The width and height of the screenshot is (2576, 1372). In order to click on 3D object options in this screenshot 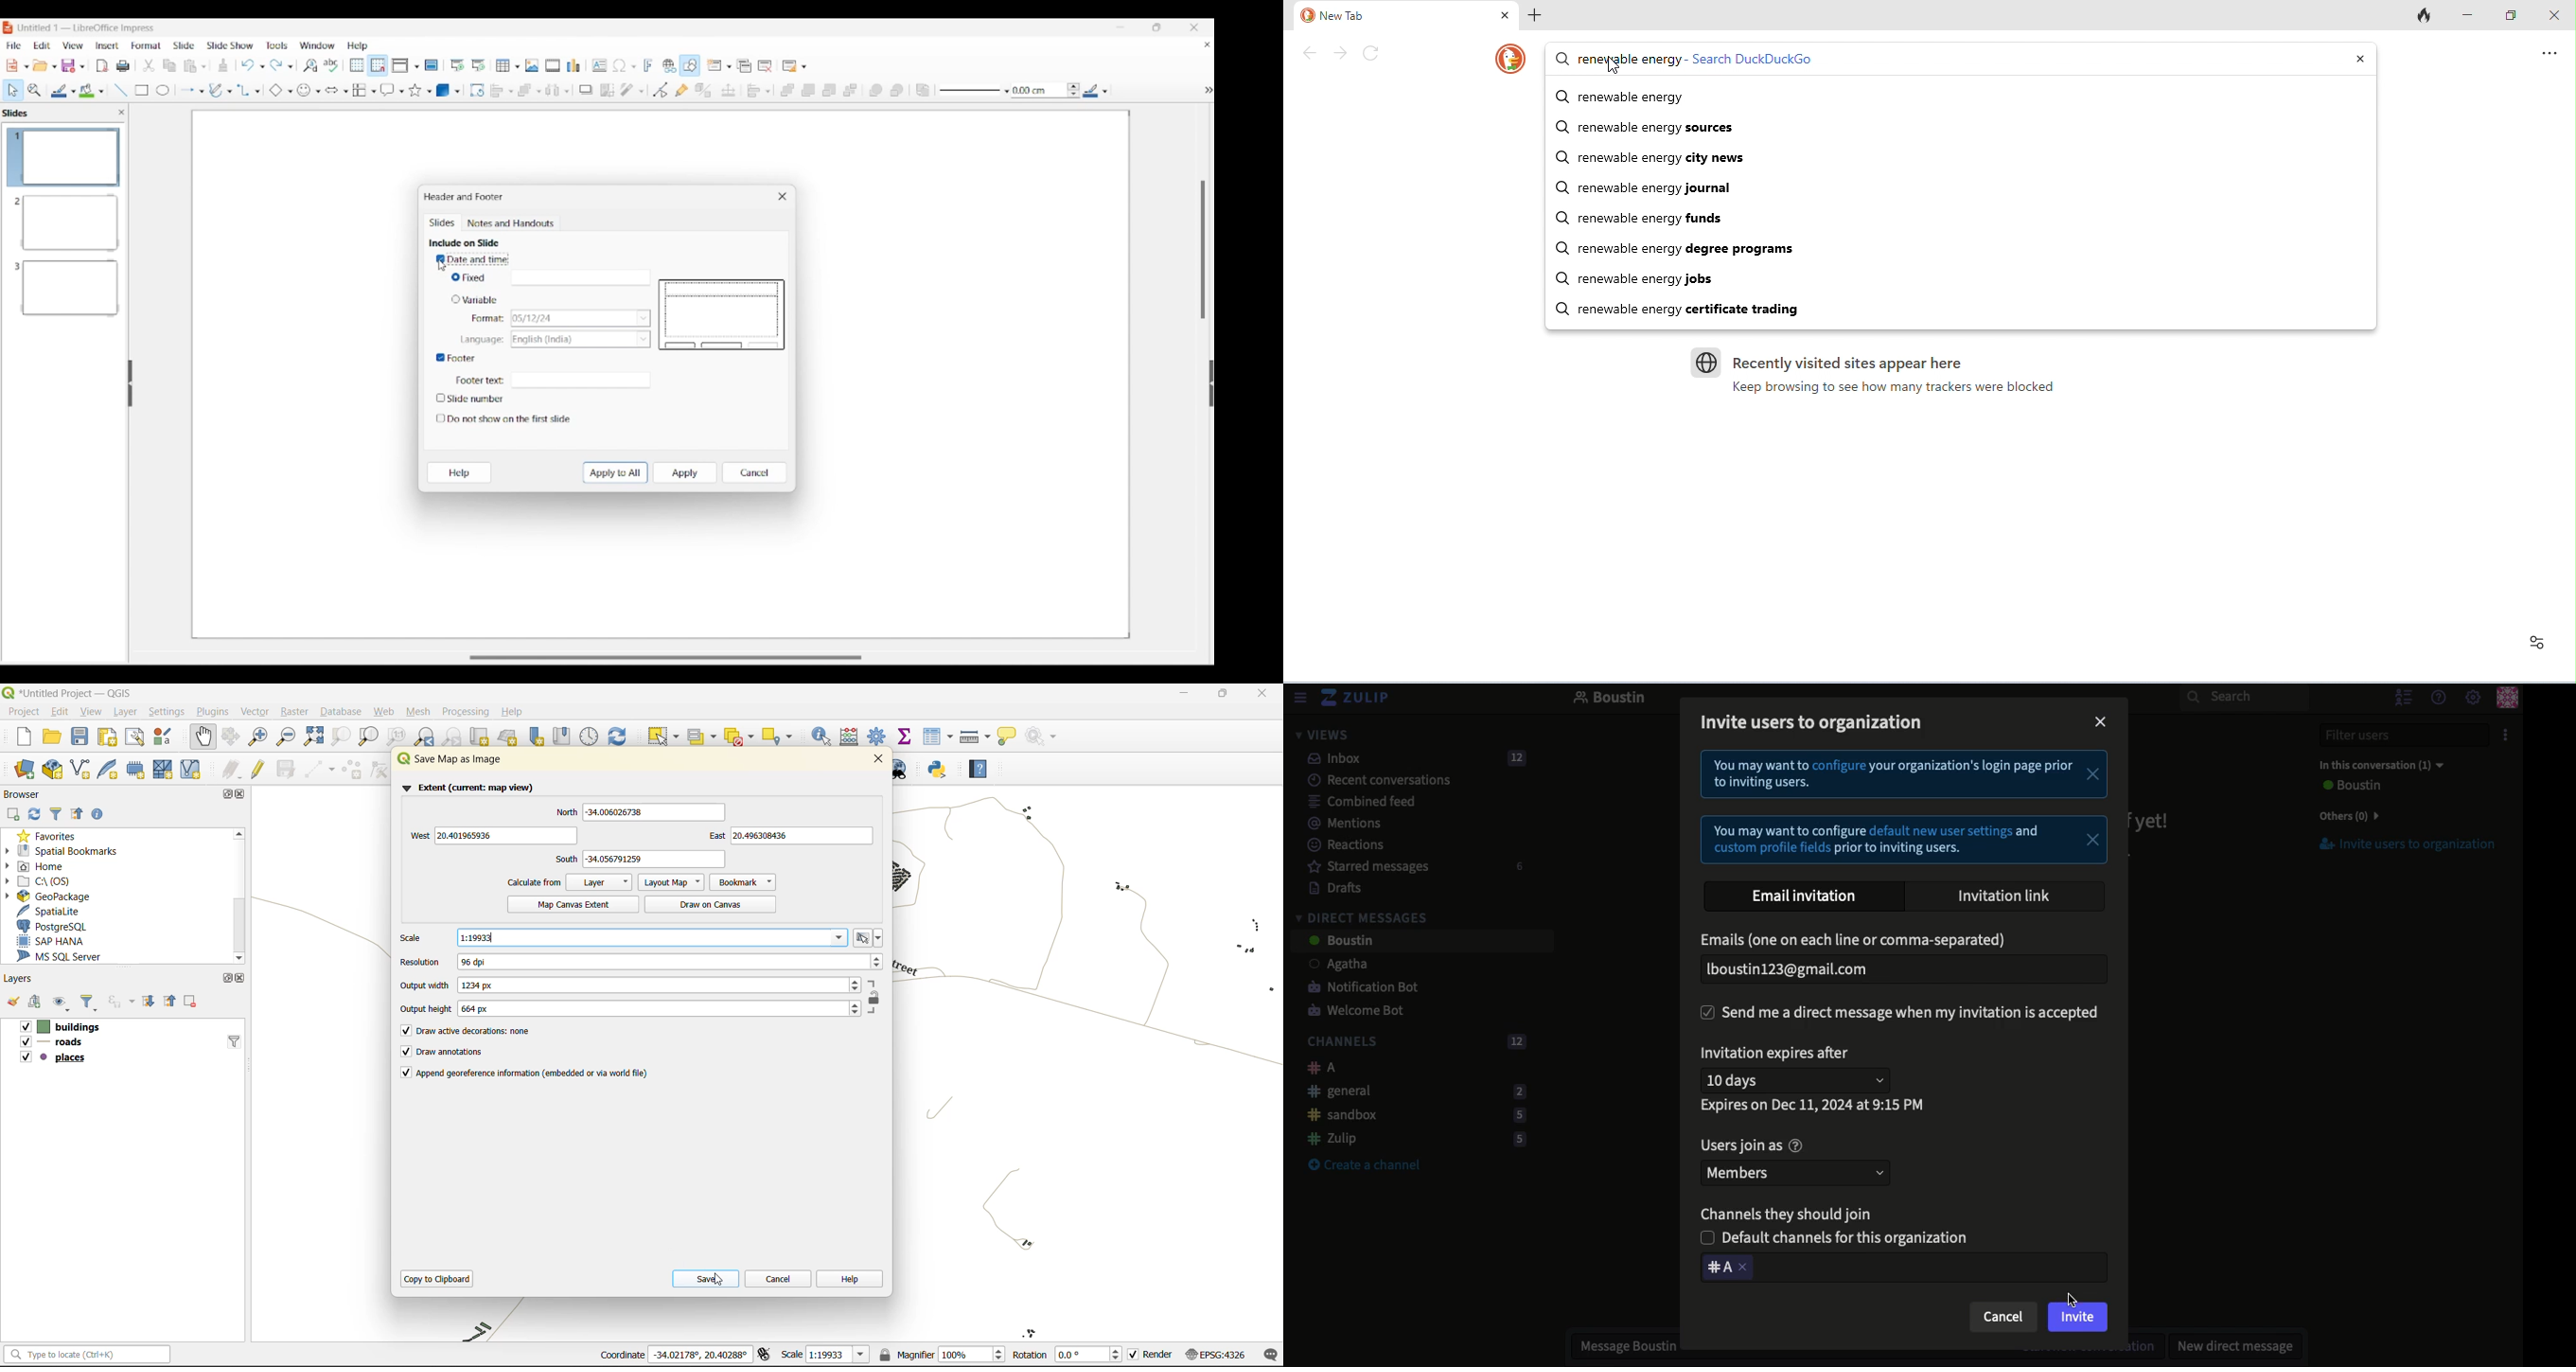, I will do `click(448, 91)`.